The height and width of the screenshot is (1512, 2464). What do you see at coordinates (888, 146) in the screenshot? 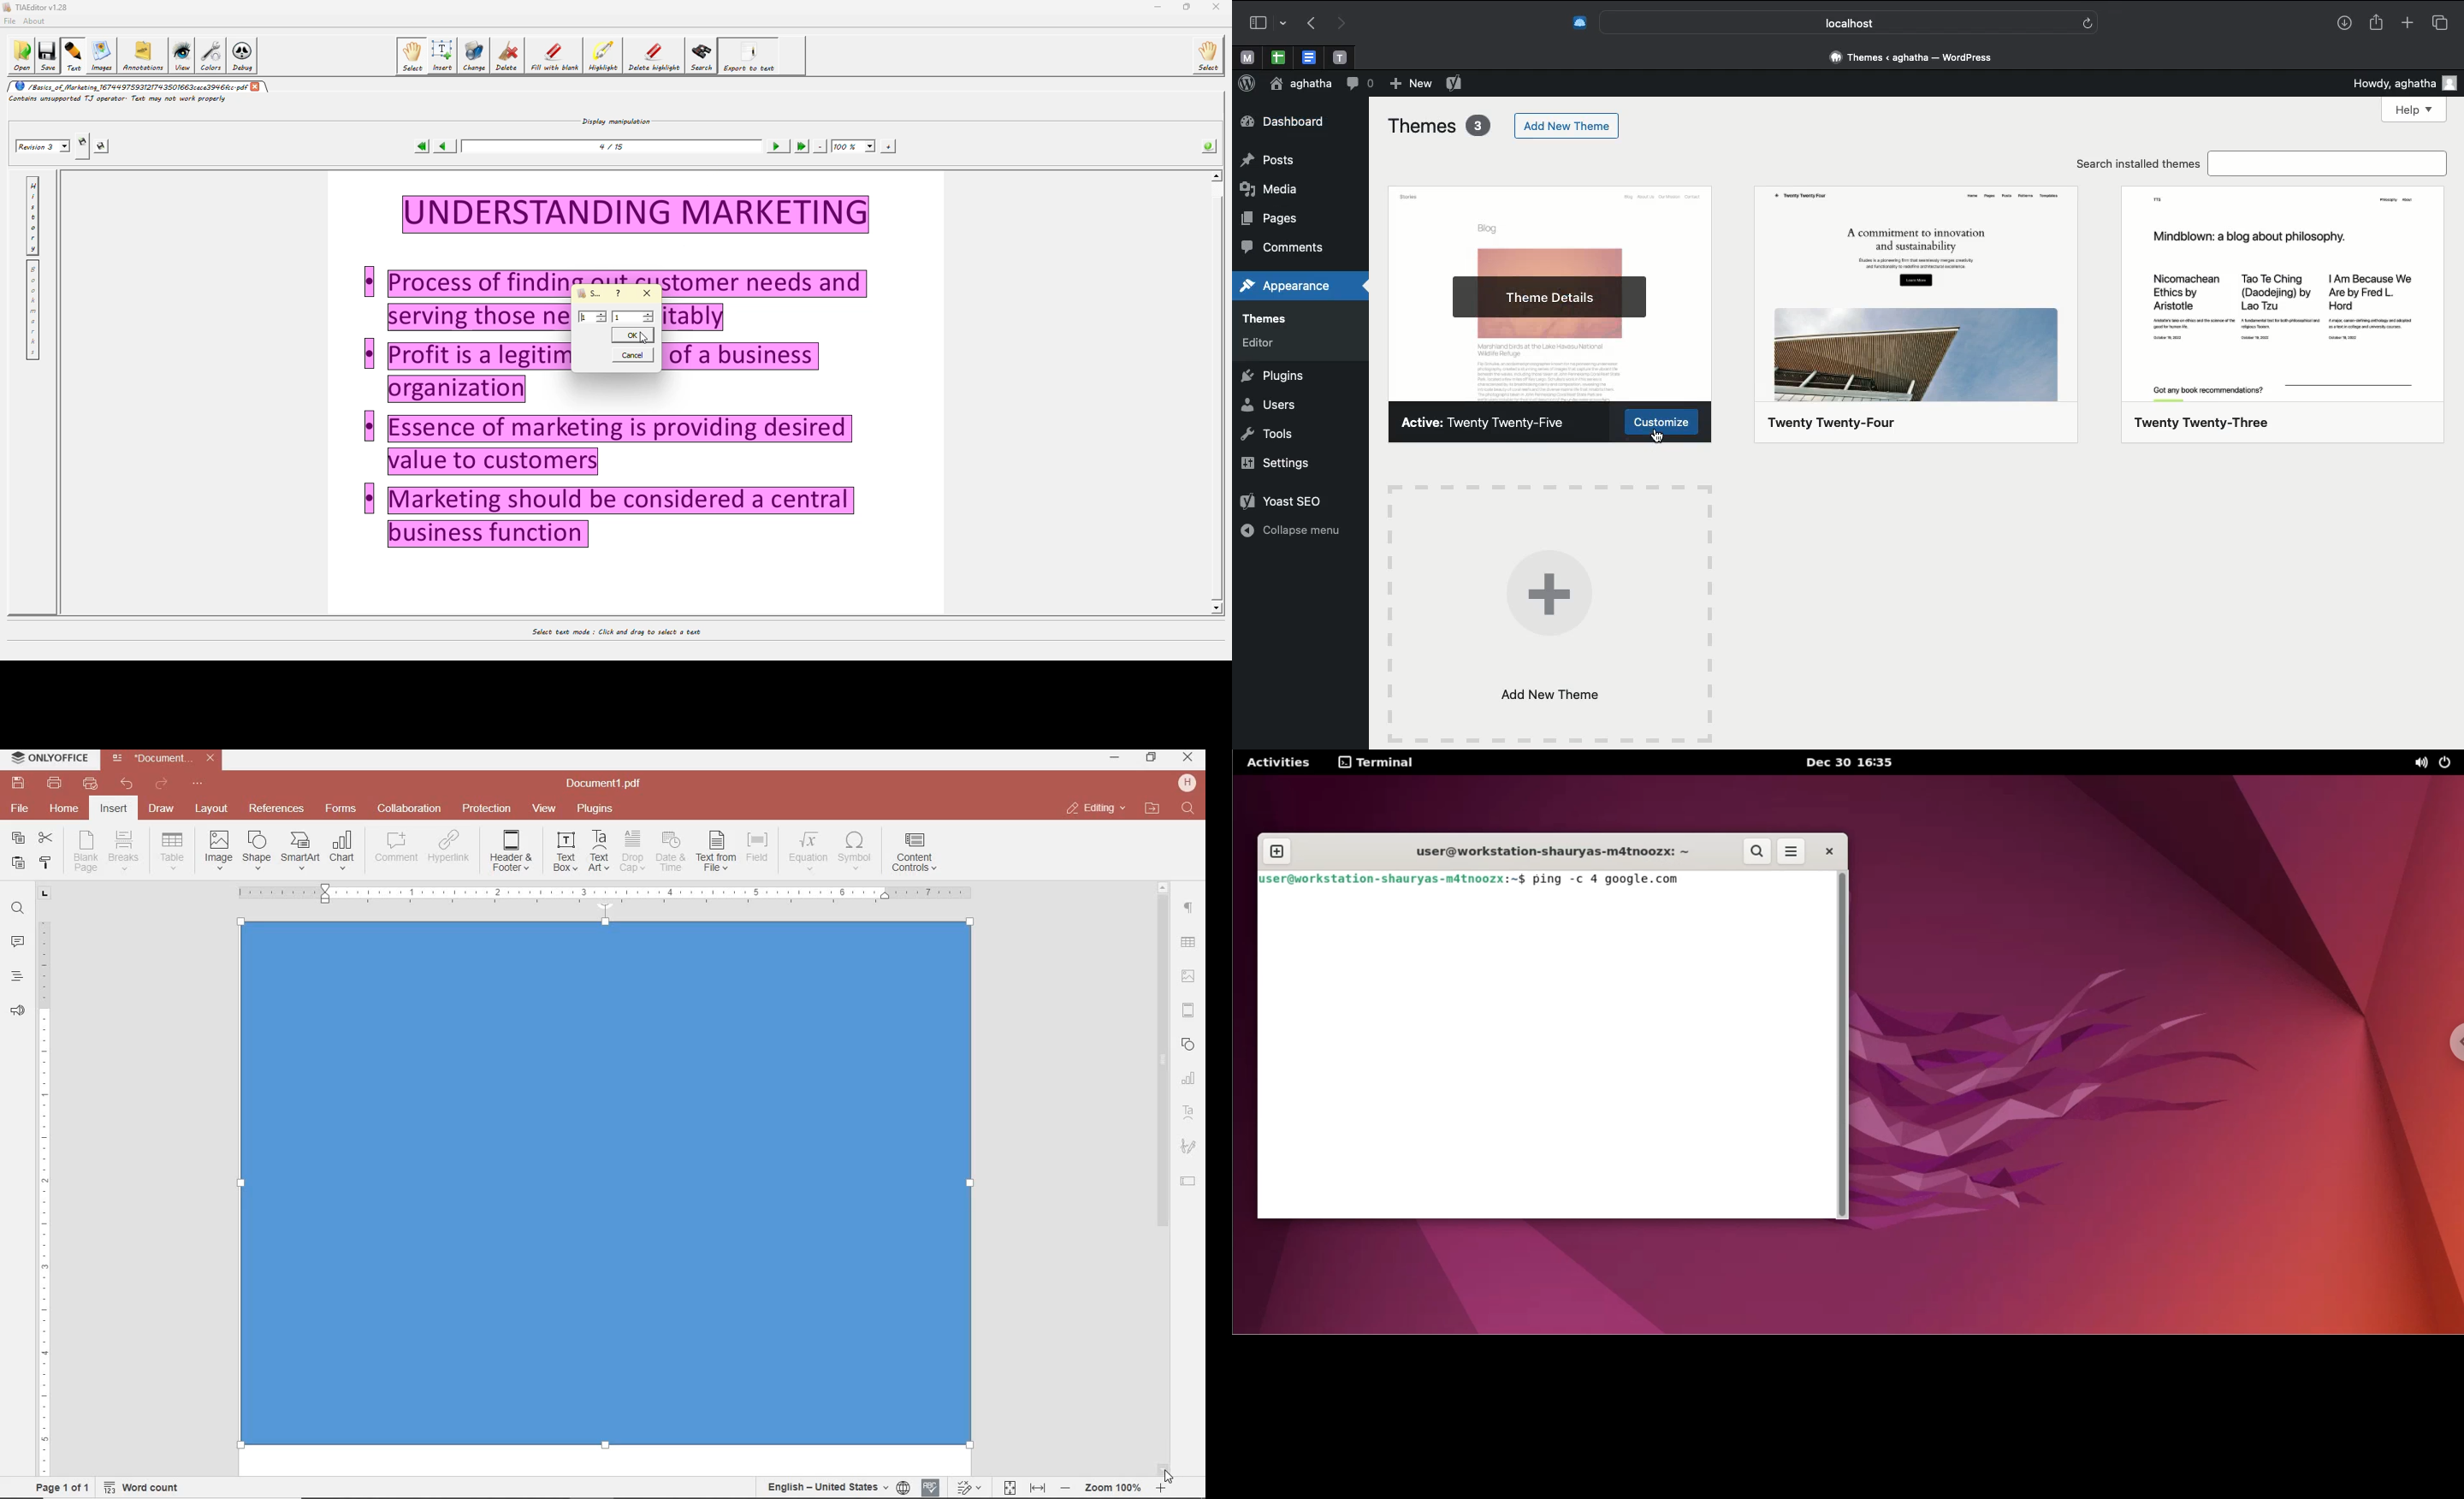
I see `zoom in` at bounding box center [888, 146].